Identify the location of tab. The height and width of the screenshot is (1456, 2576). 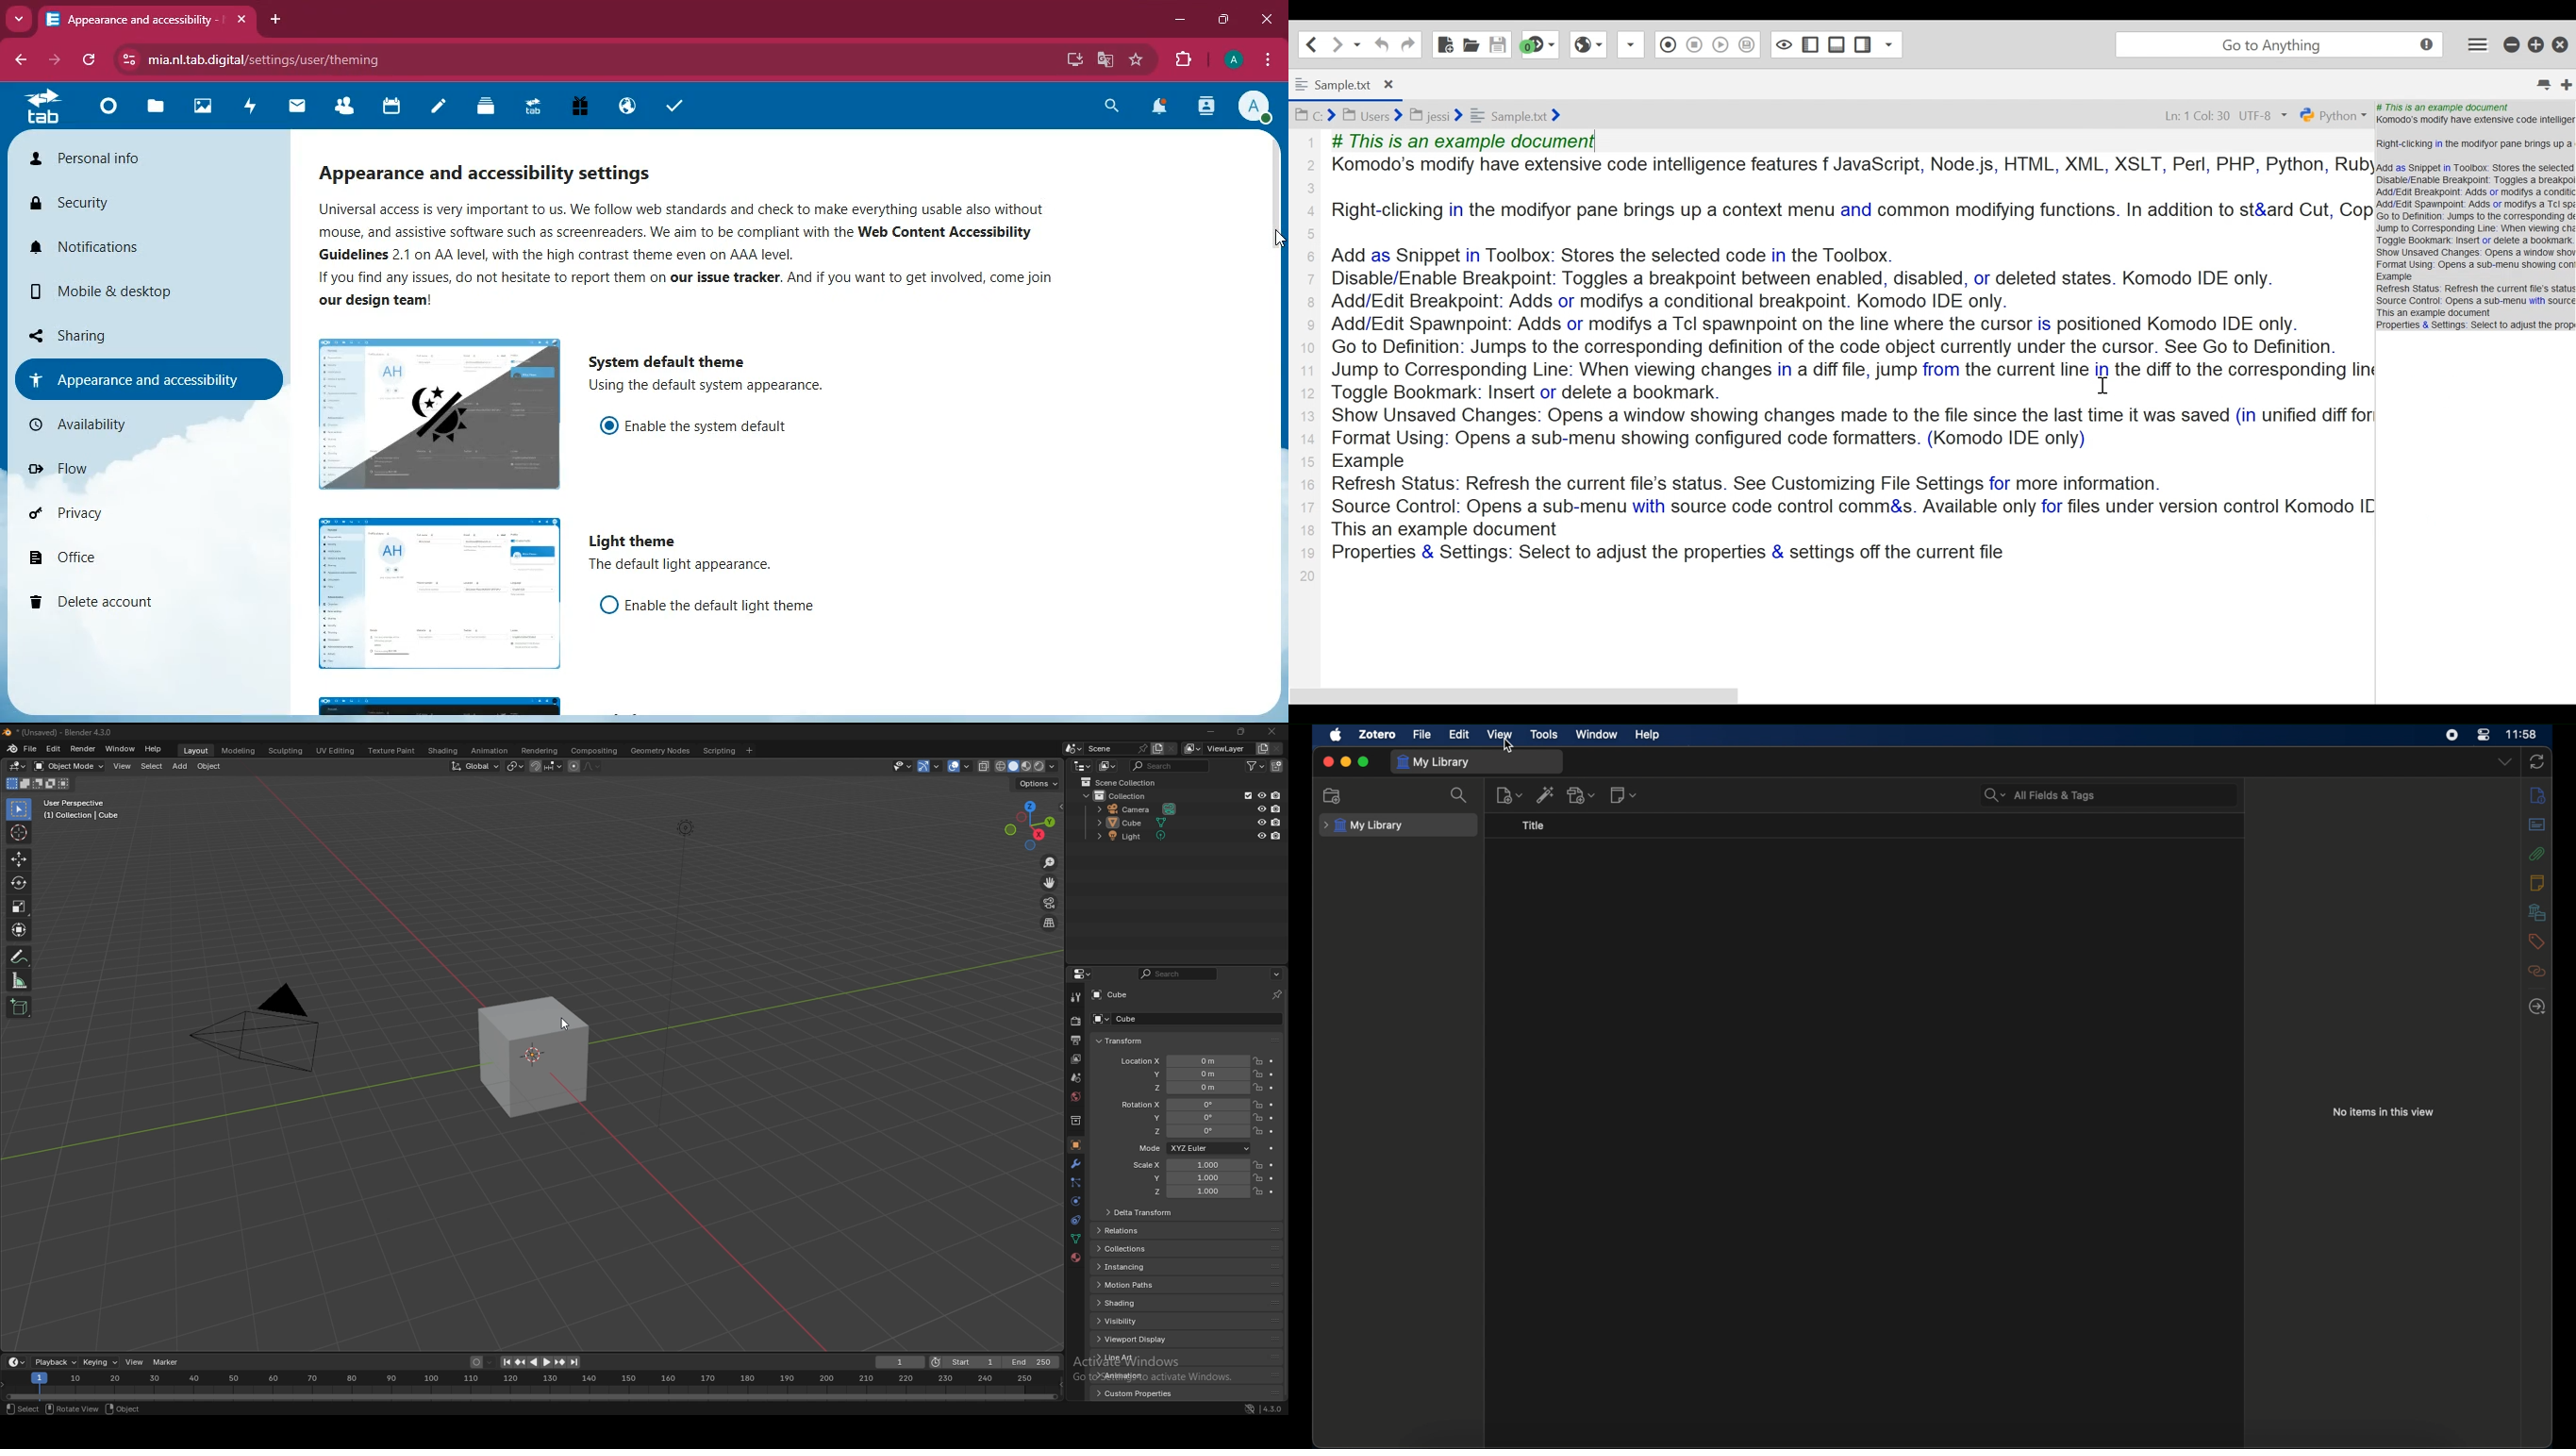
(539, 108).